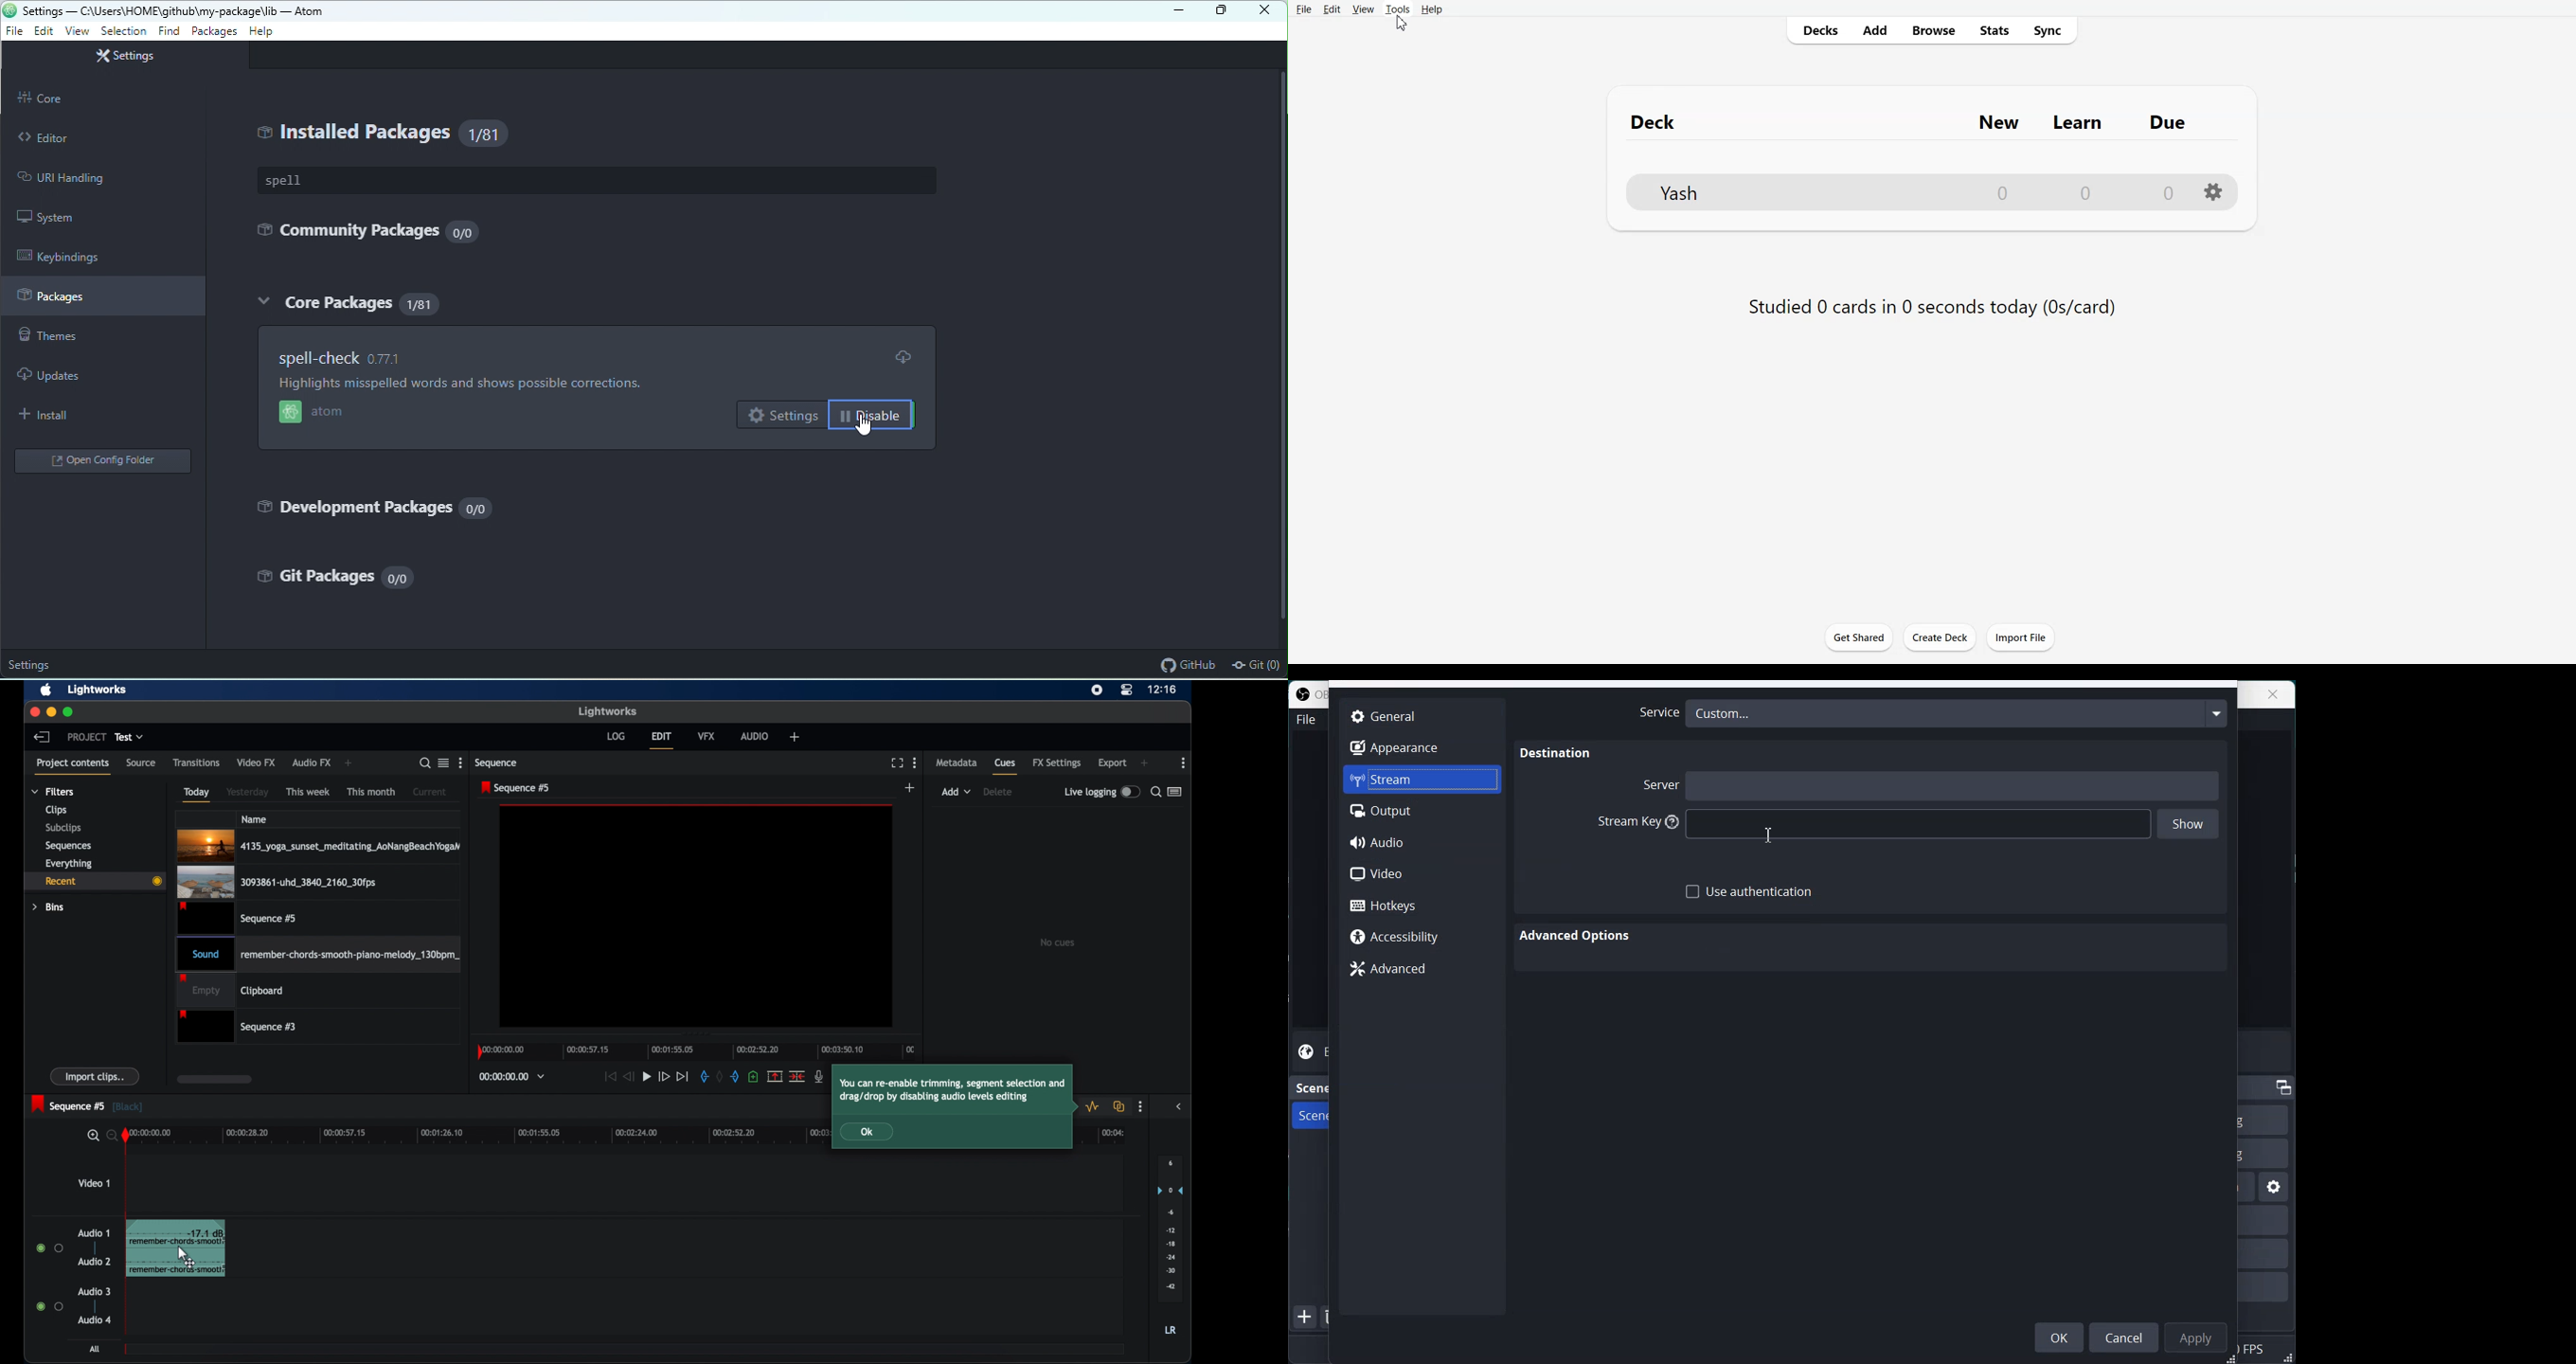 This screenshot has width=2576, height=1372. I want to click on Help, so click(1431, 9).